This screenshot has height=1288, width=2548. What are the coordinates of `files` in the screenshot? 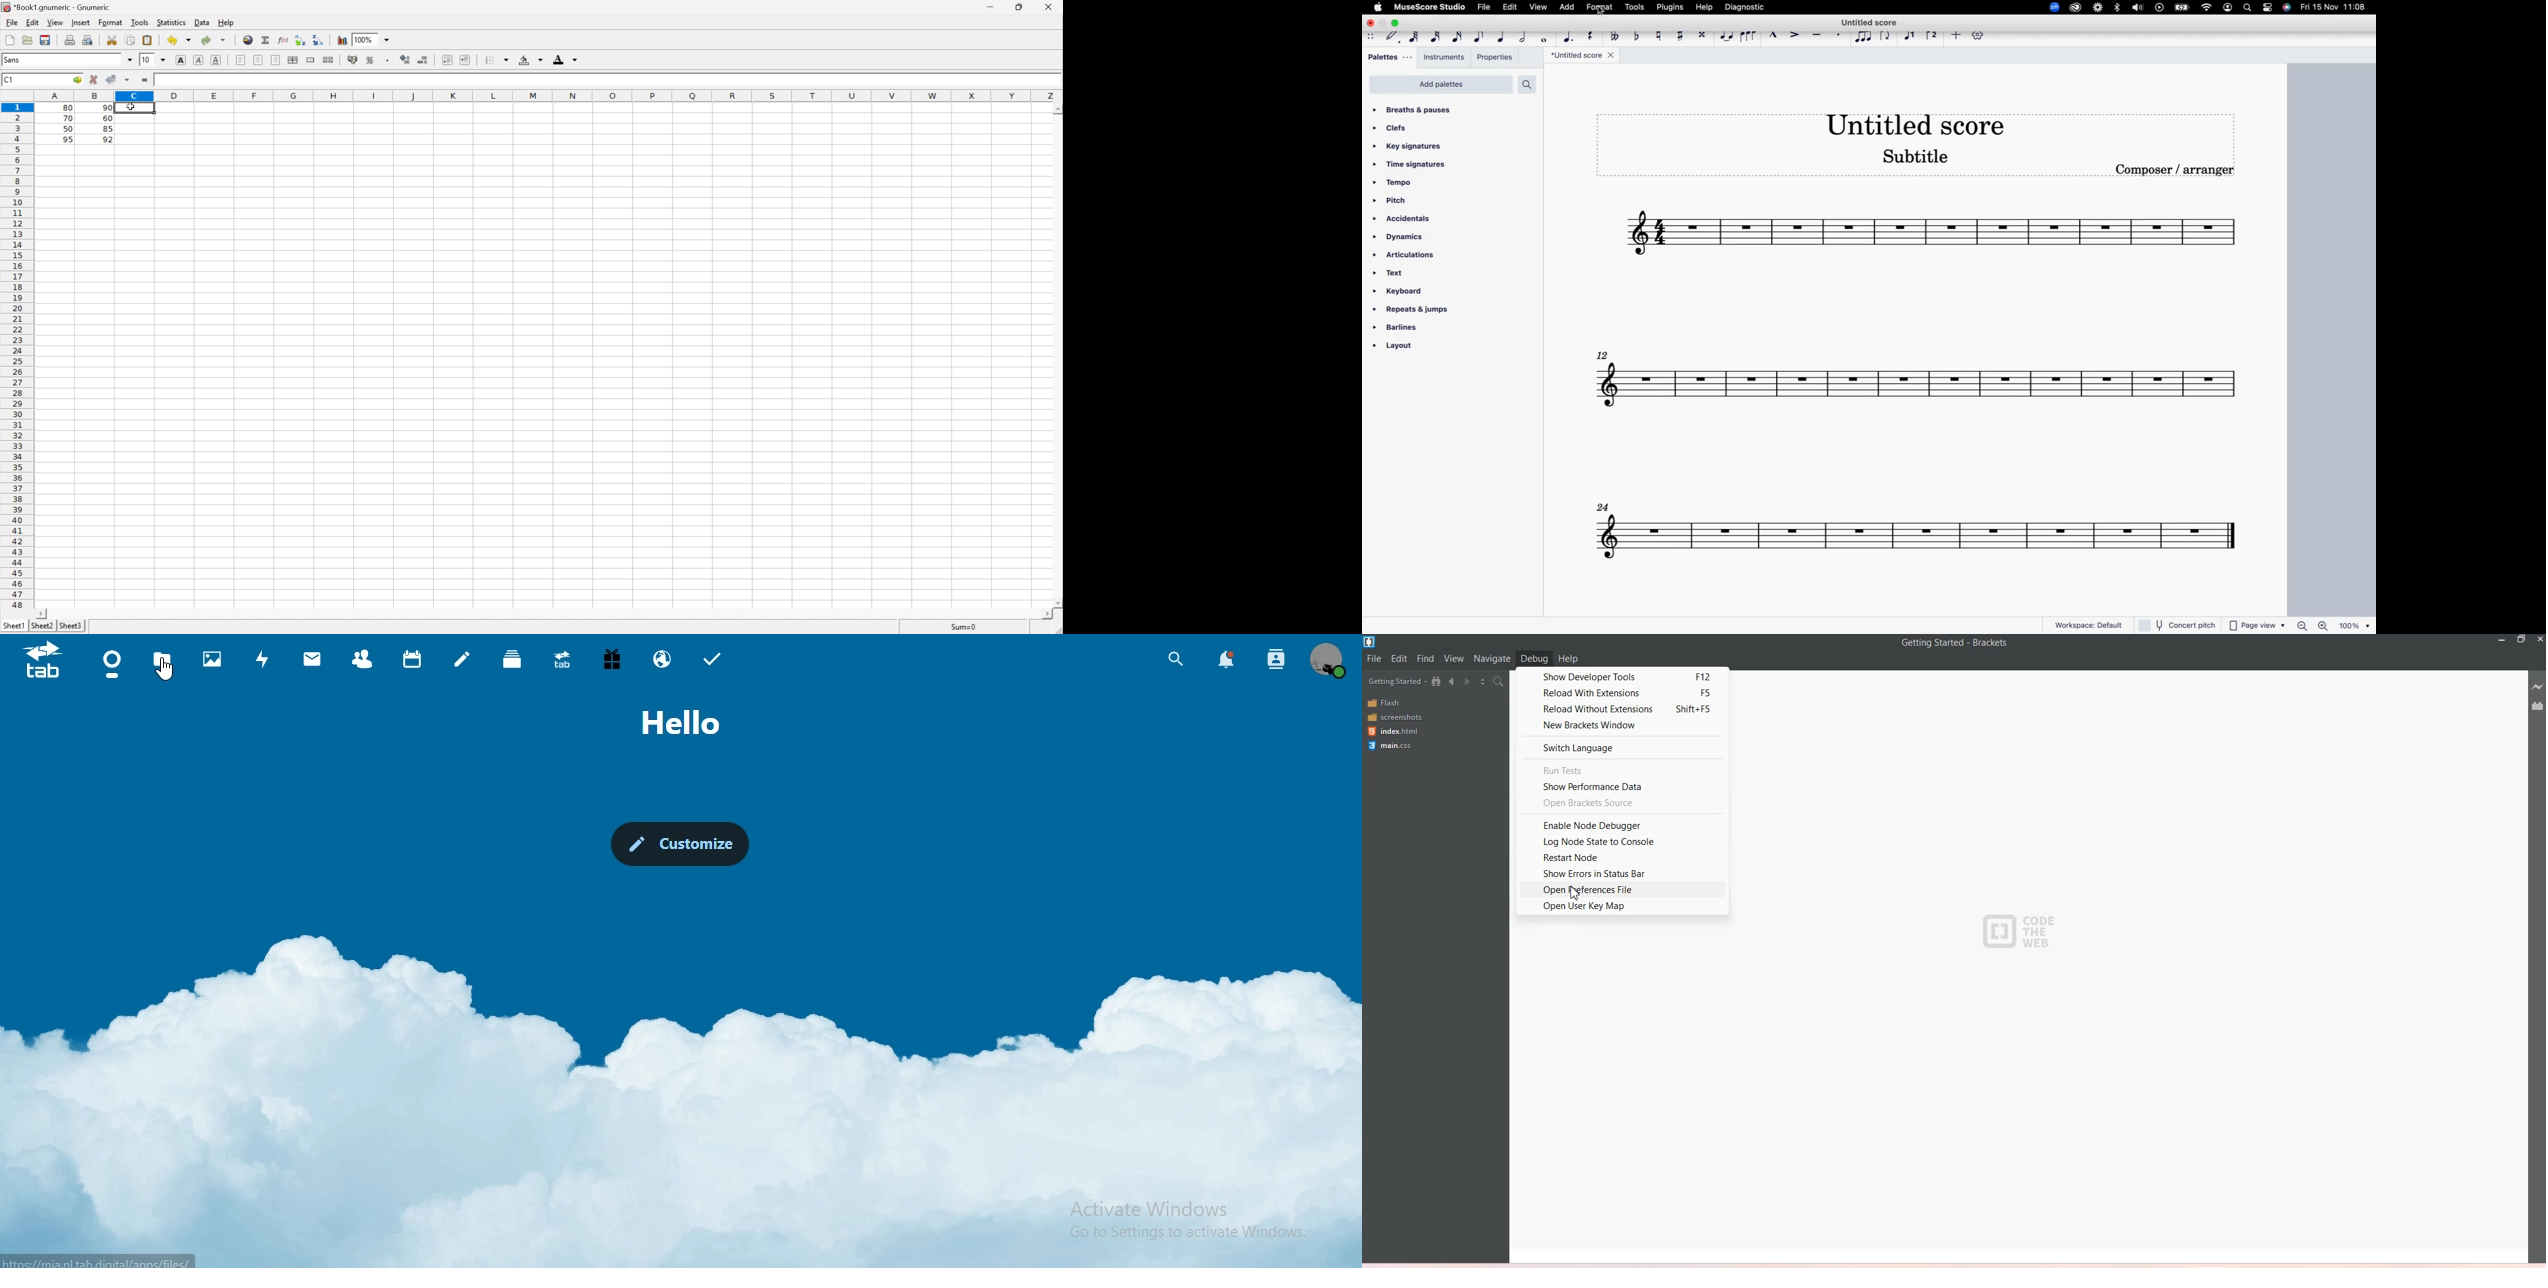 It's located at (161, 661).